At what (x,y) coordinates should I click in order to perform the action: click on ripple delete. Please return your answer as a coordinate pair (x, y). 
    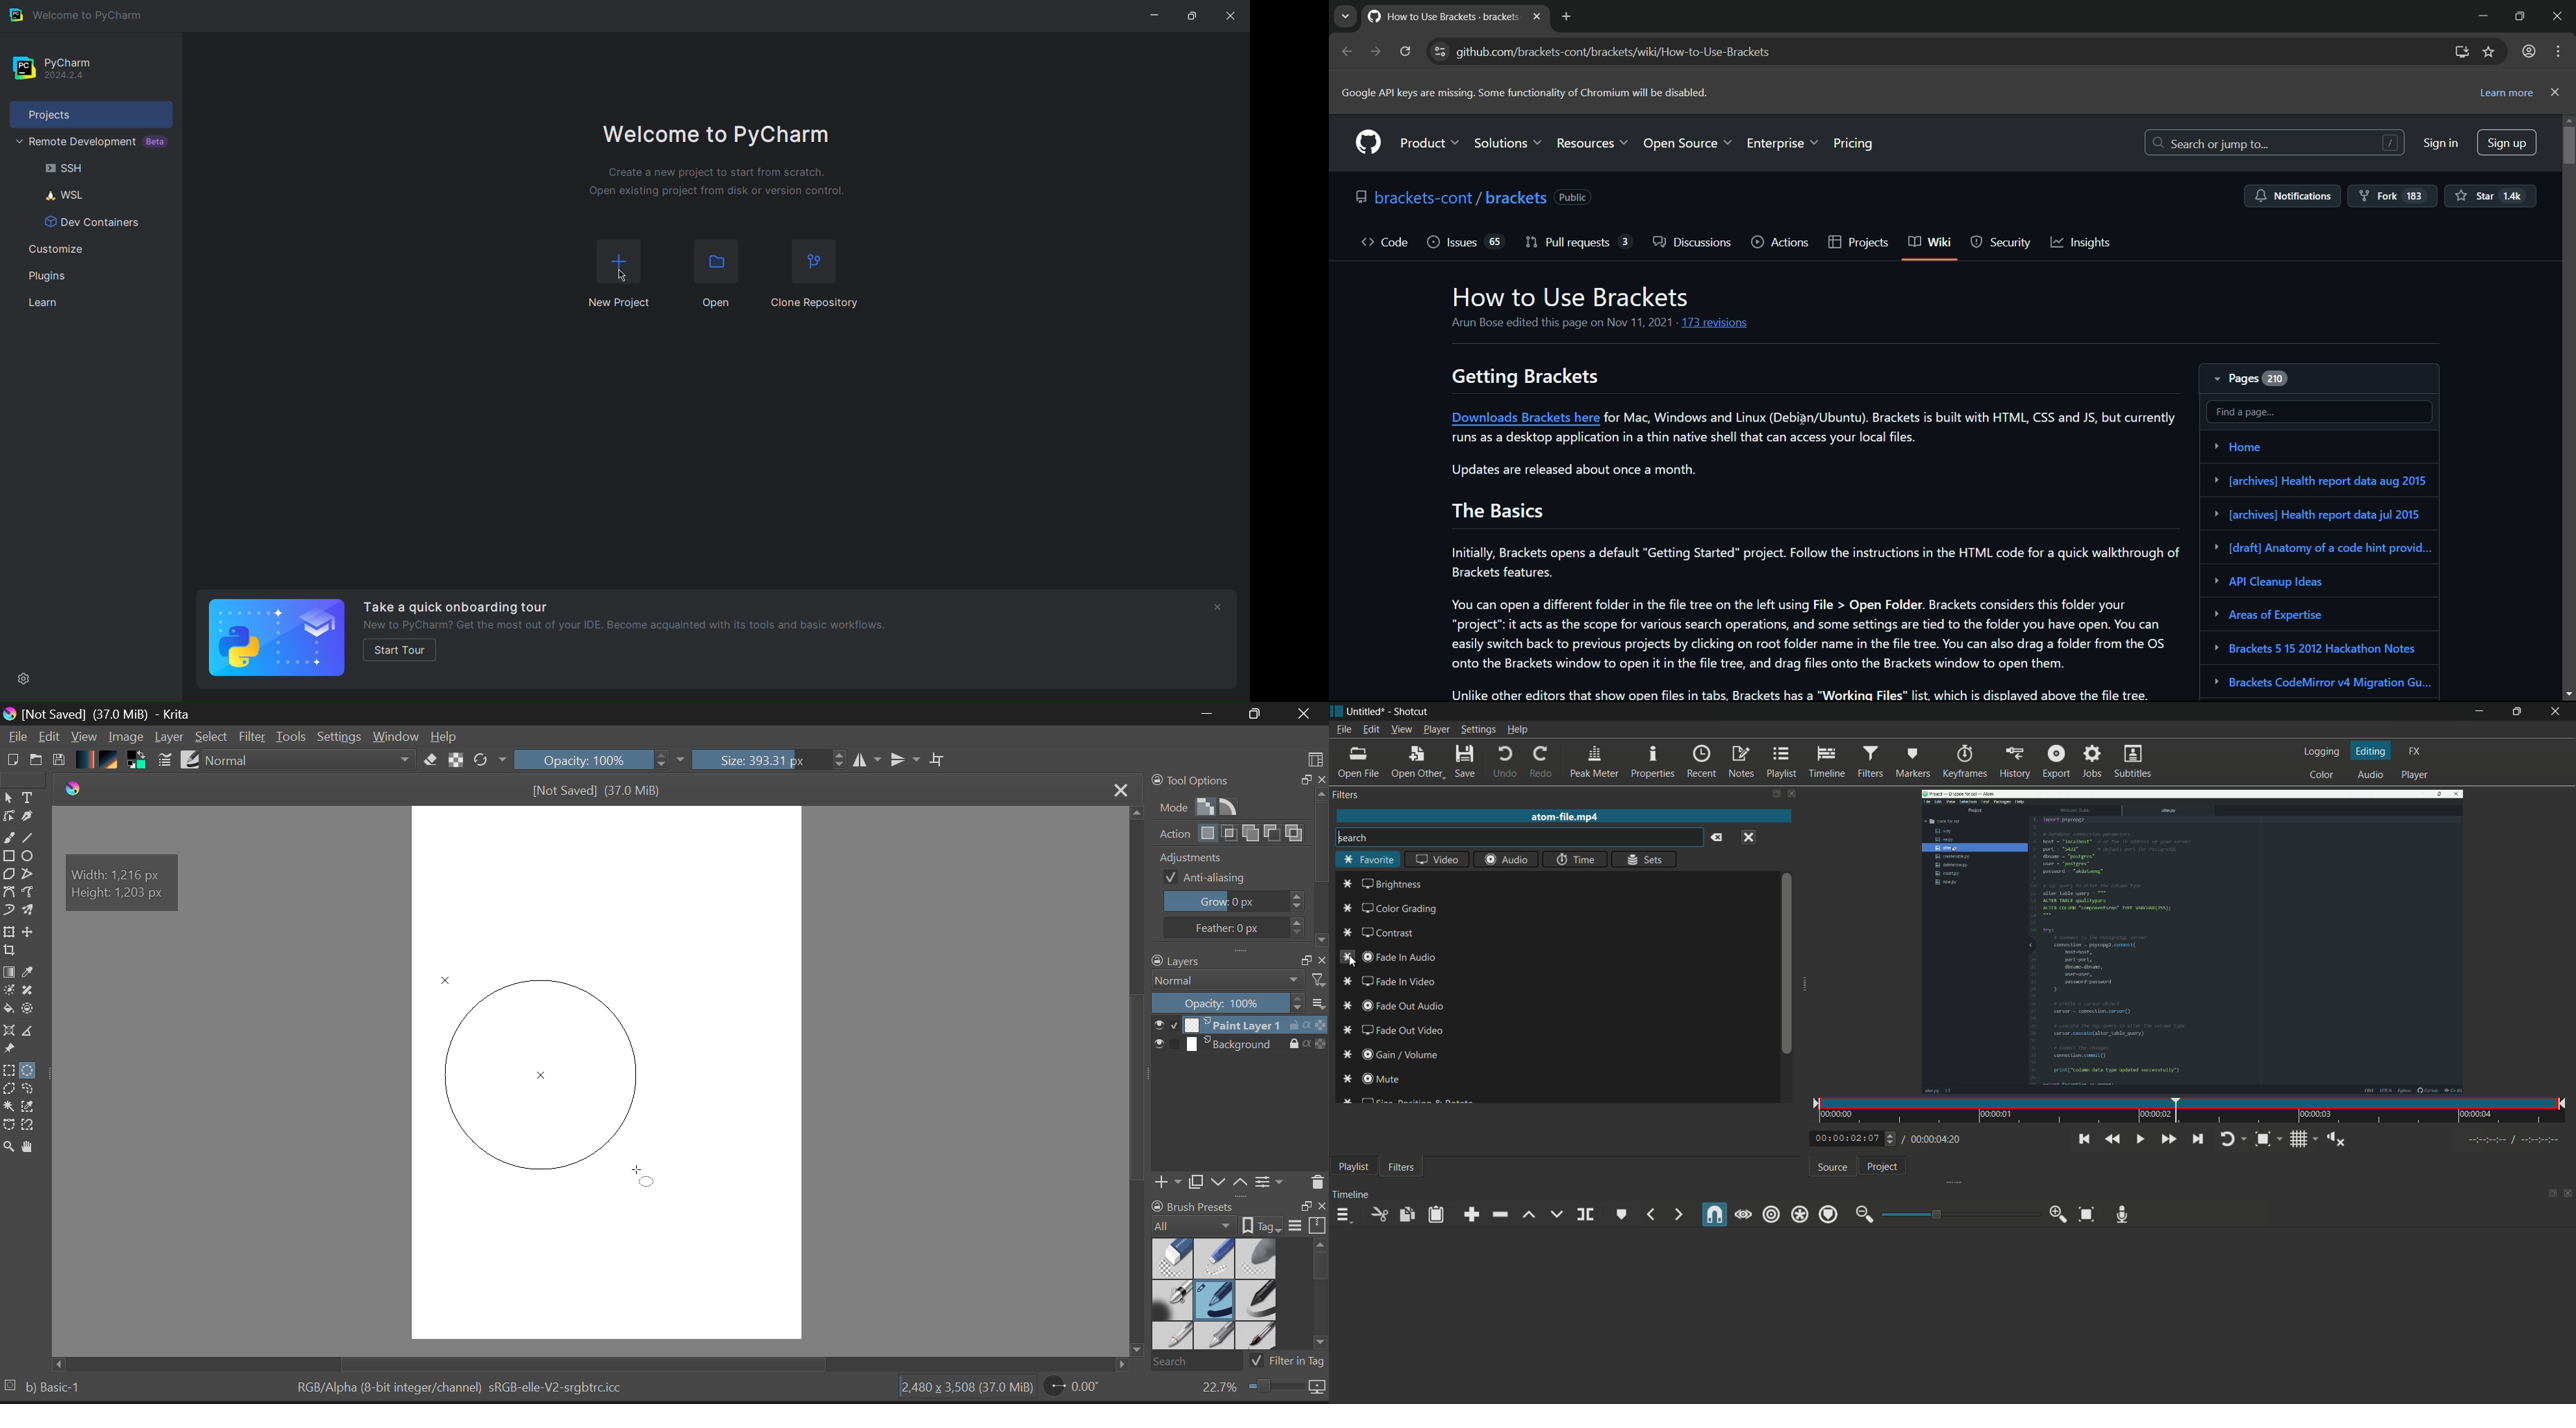
    Looking at the image, I should click on (1499, 1214).